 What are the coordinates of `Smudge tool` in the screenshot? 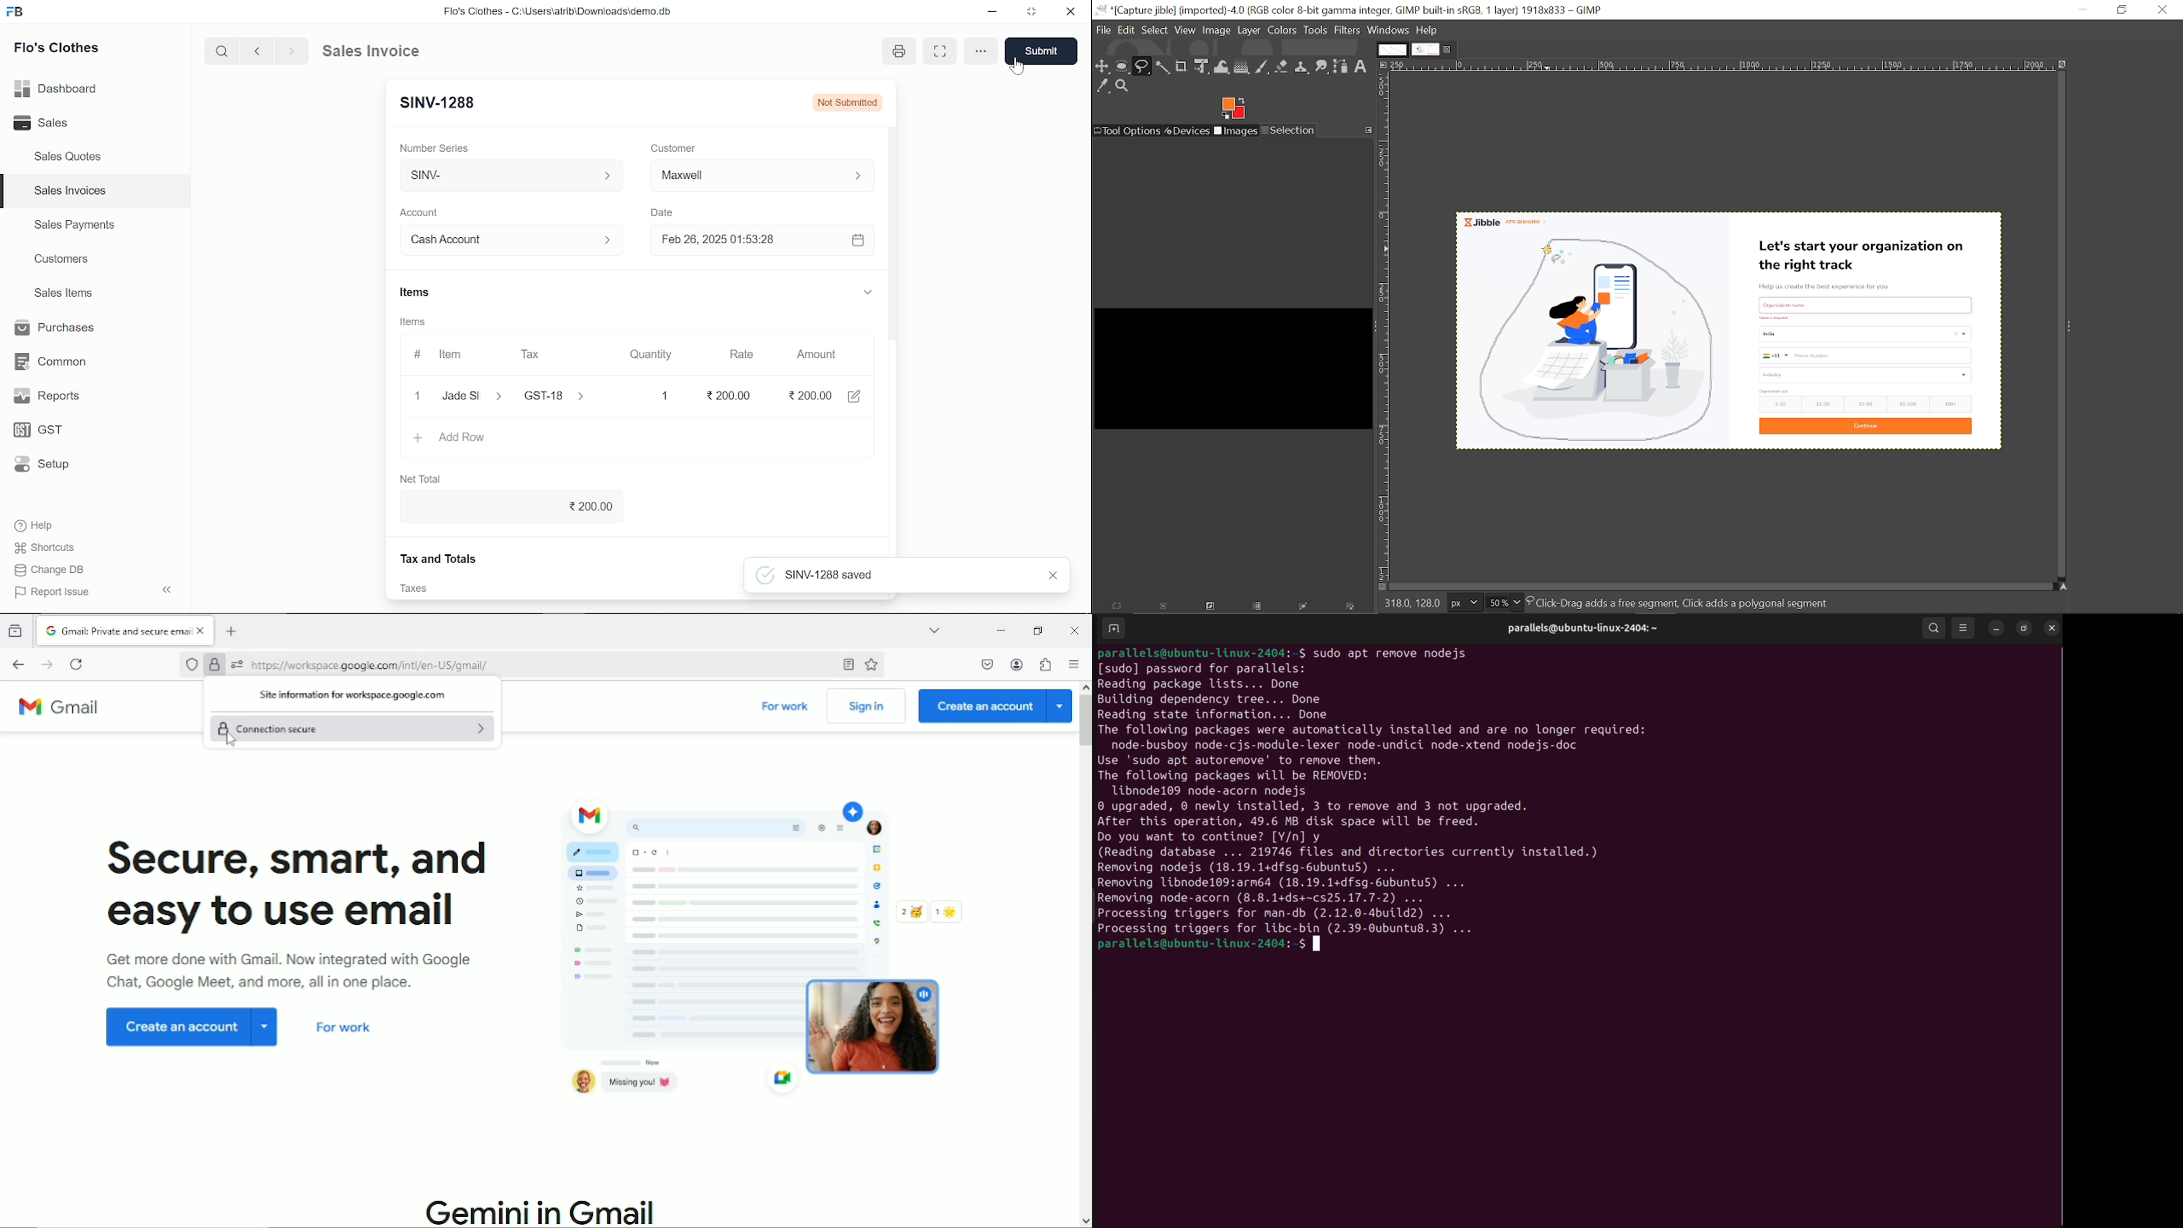 It's located at (1322, 66).